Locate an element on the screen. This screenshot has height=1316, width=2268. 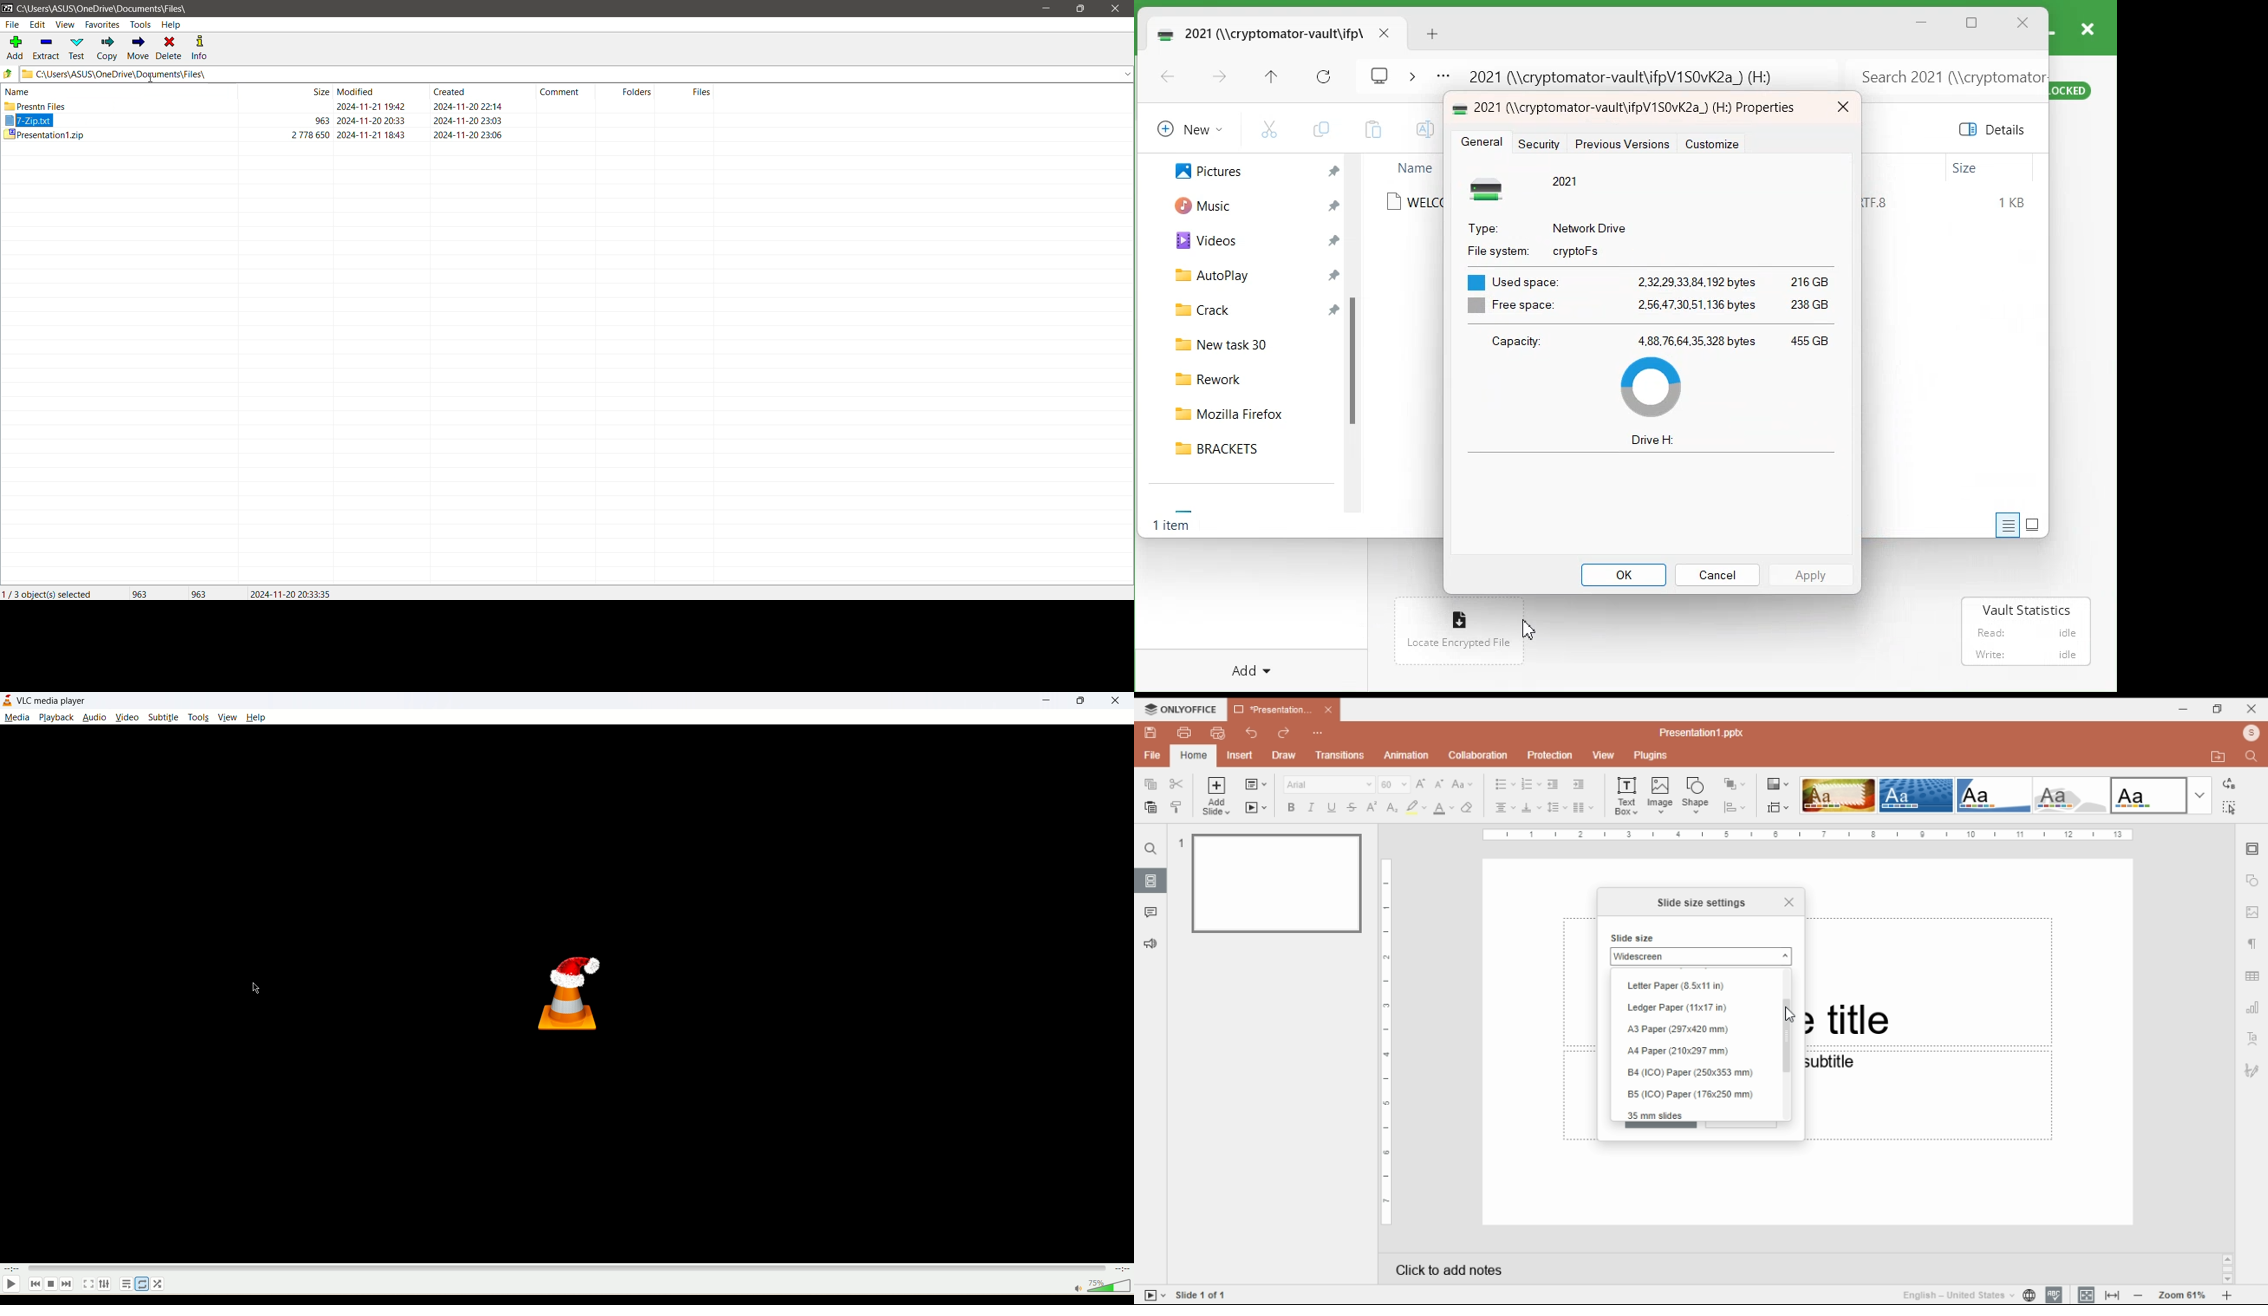
find is located at coordinates (2254, 755).